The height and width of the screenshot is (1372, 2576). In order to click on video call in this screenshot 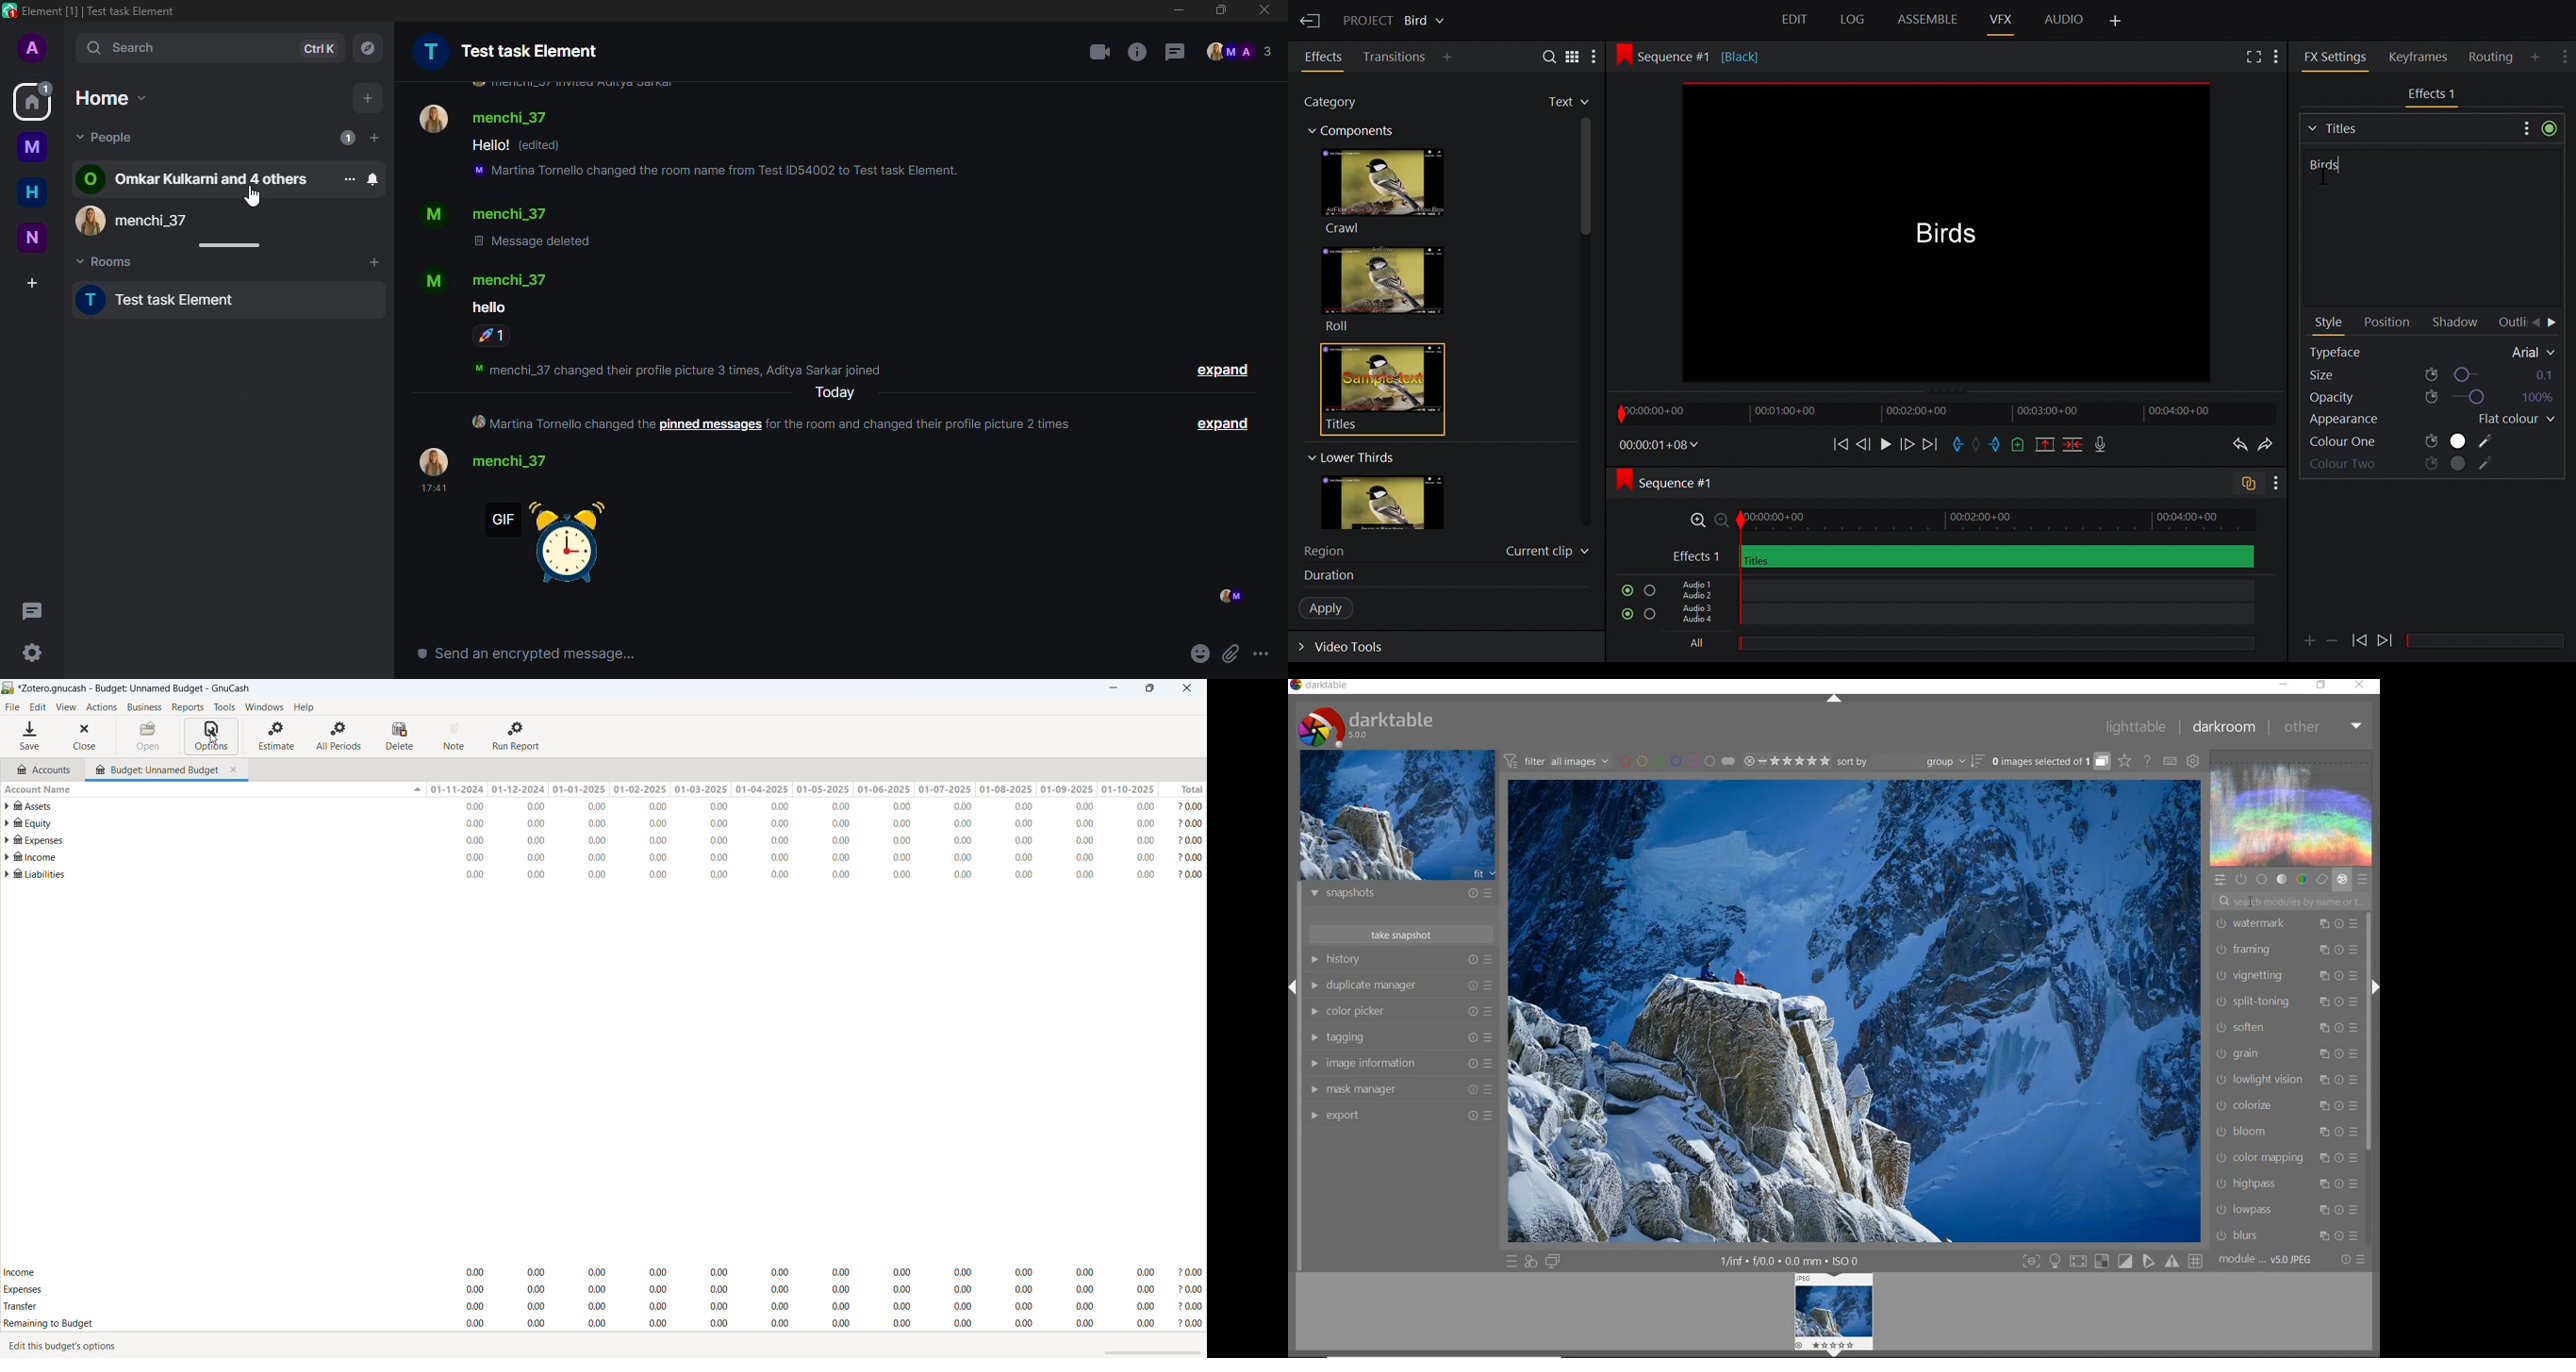, I will do `click(1093, 50)`.